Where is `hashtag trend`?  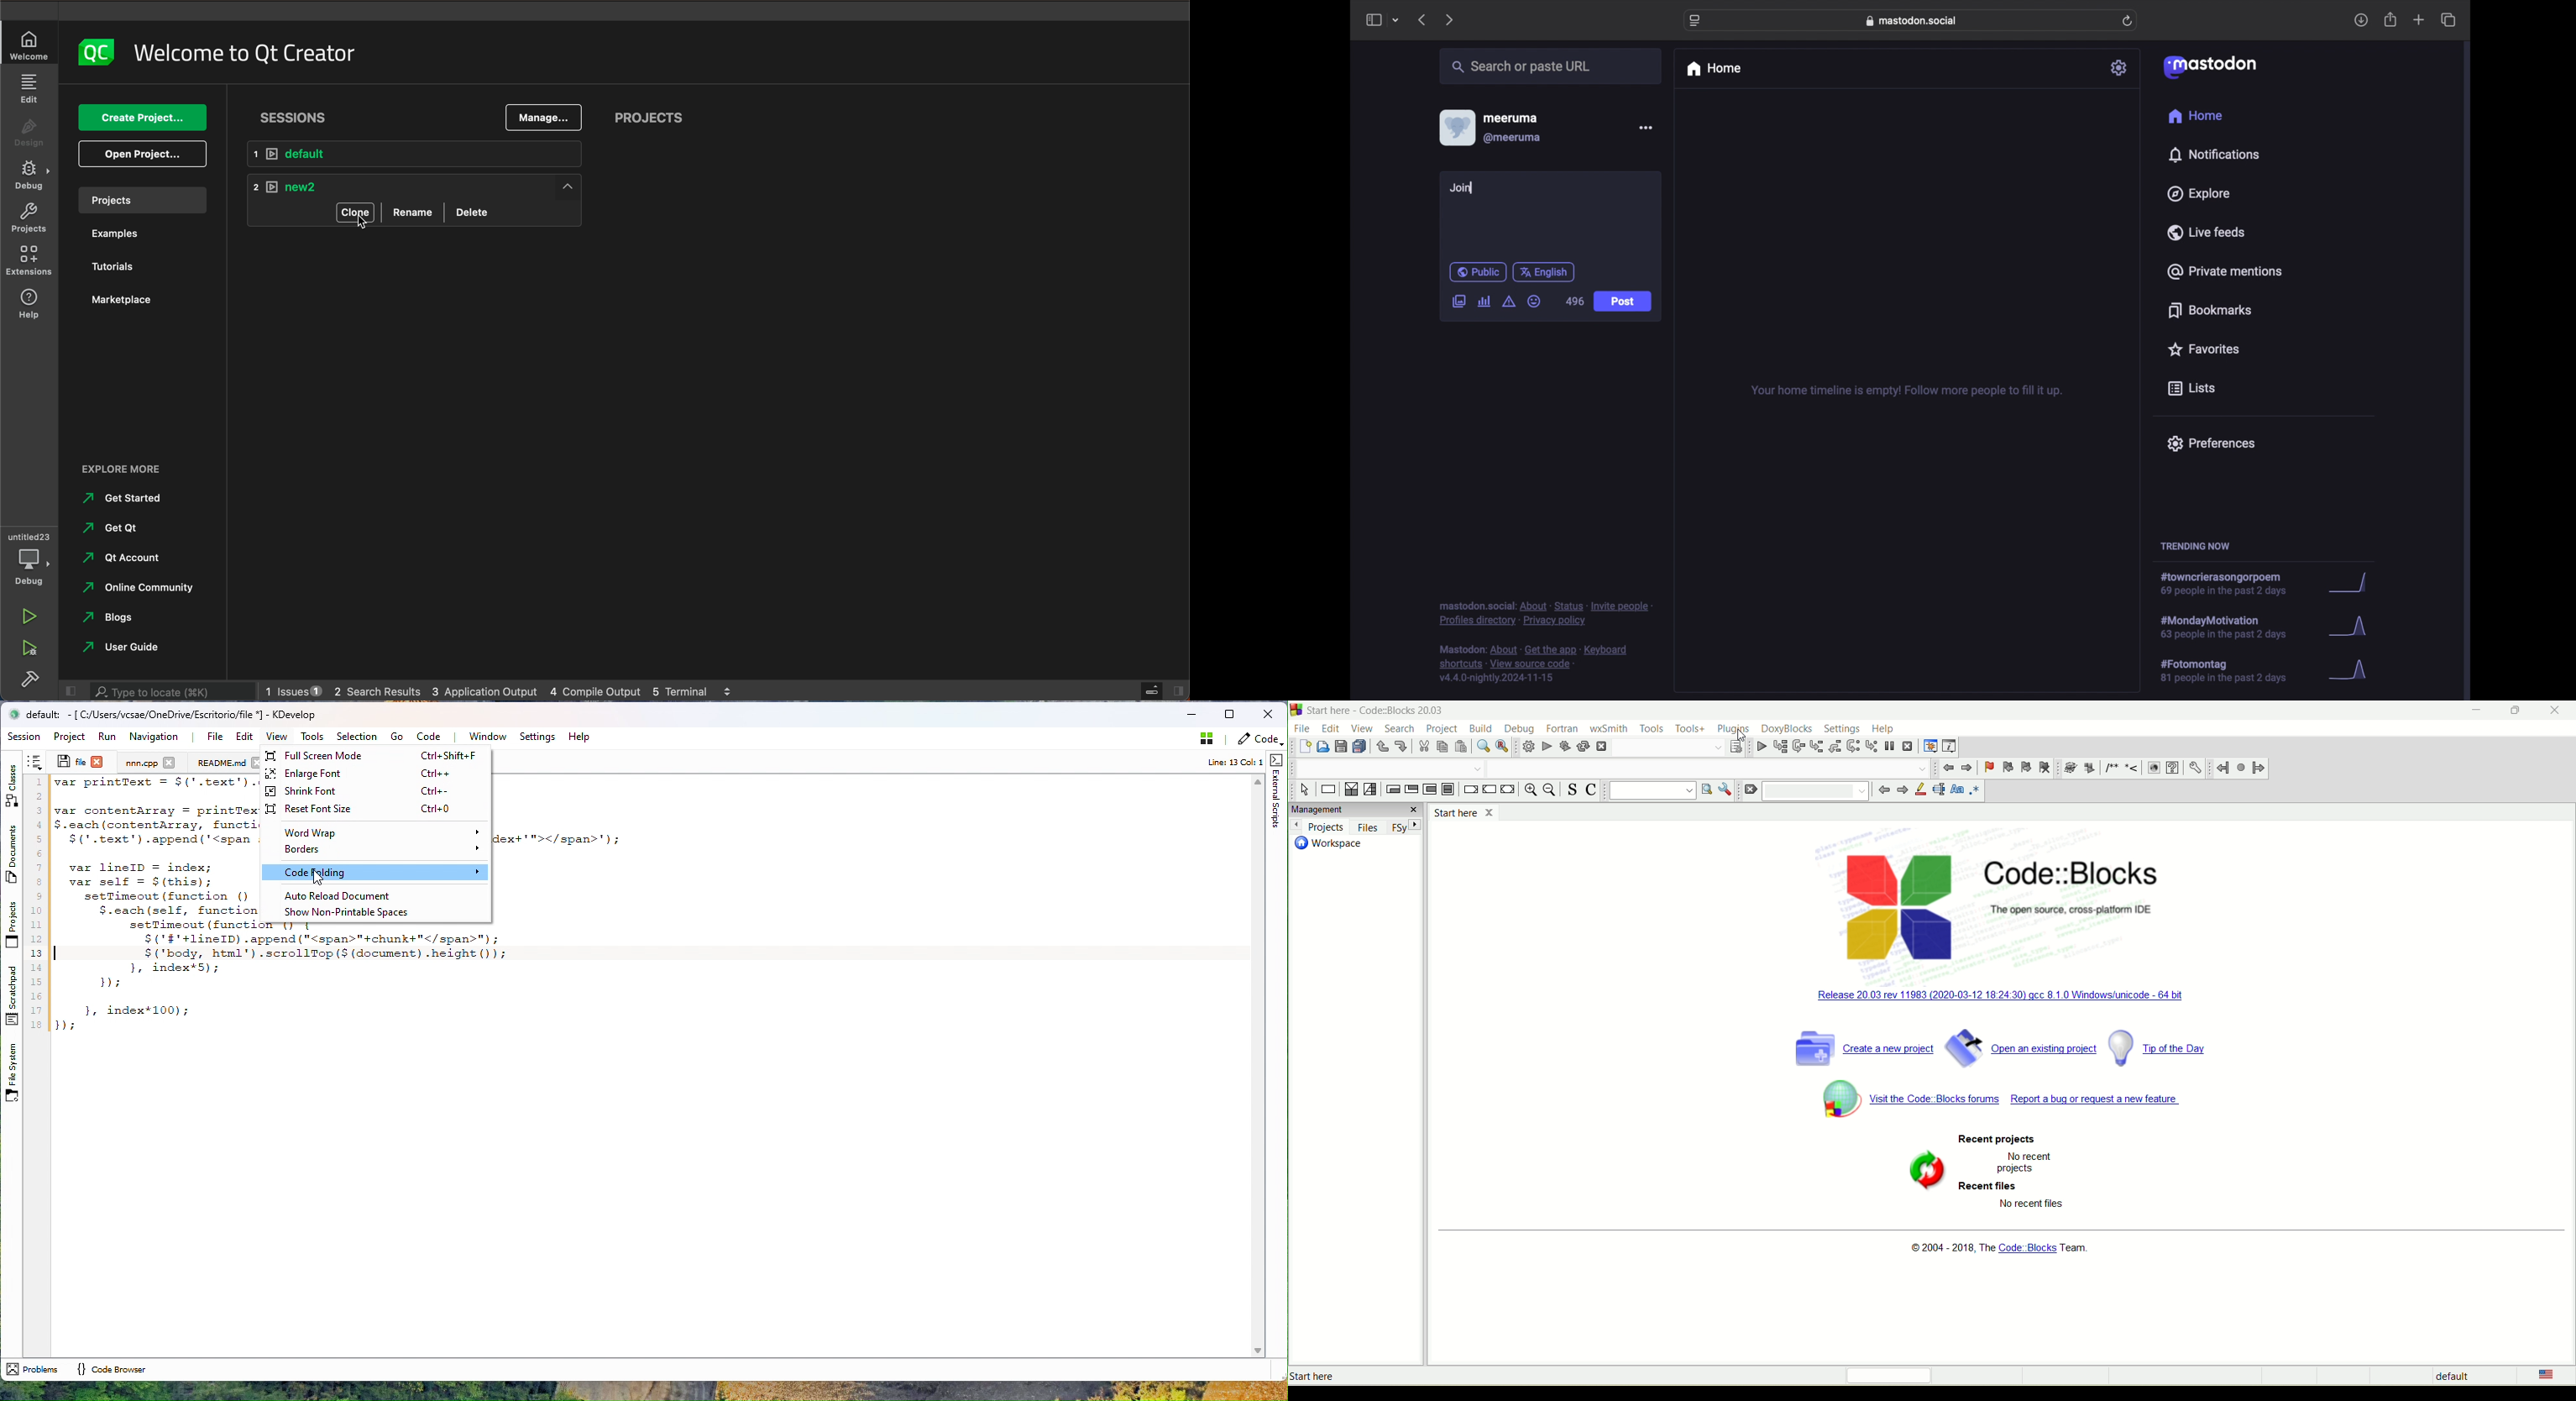
hashtag trend is located at coordinates (2233, 626).